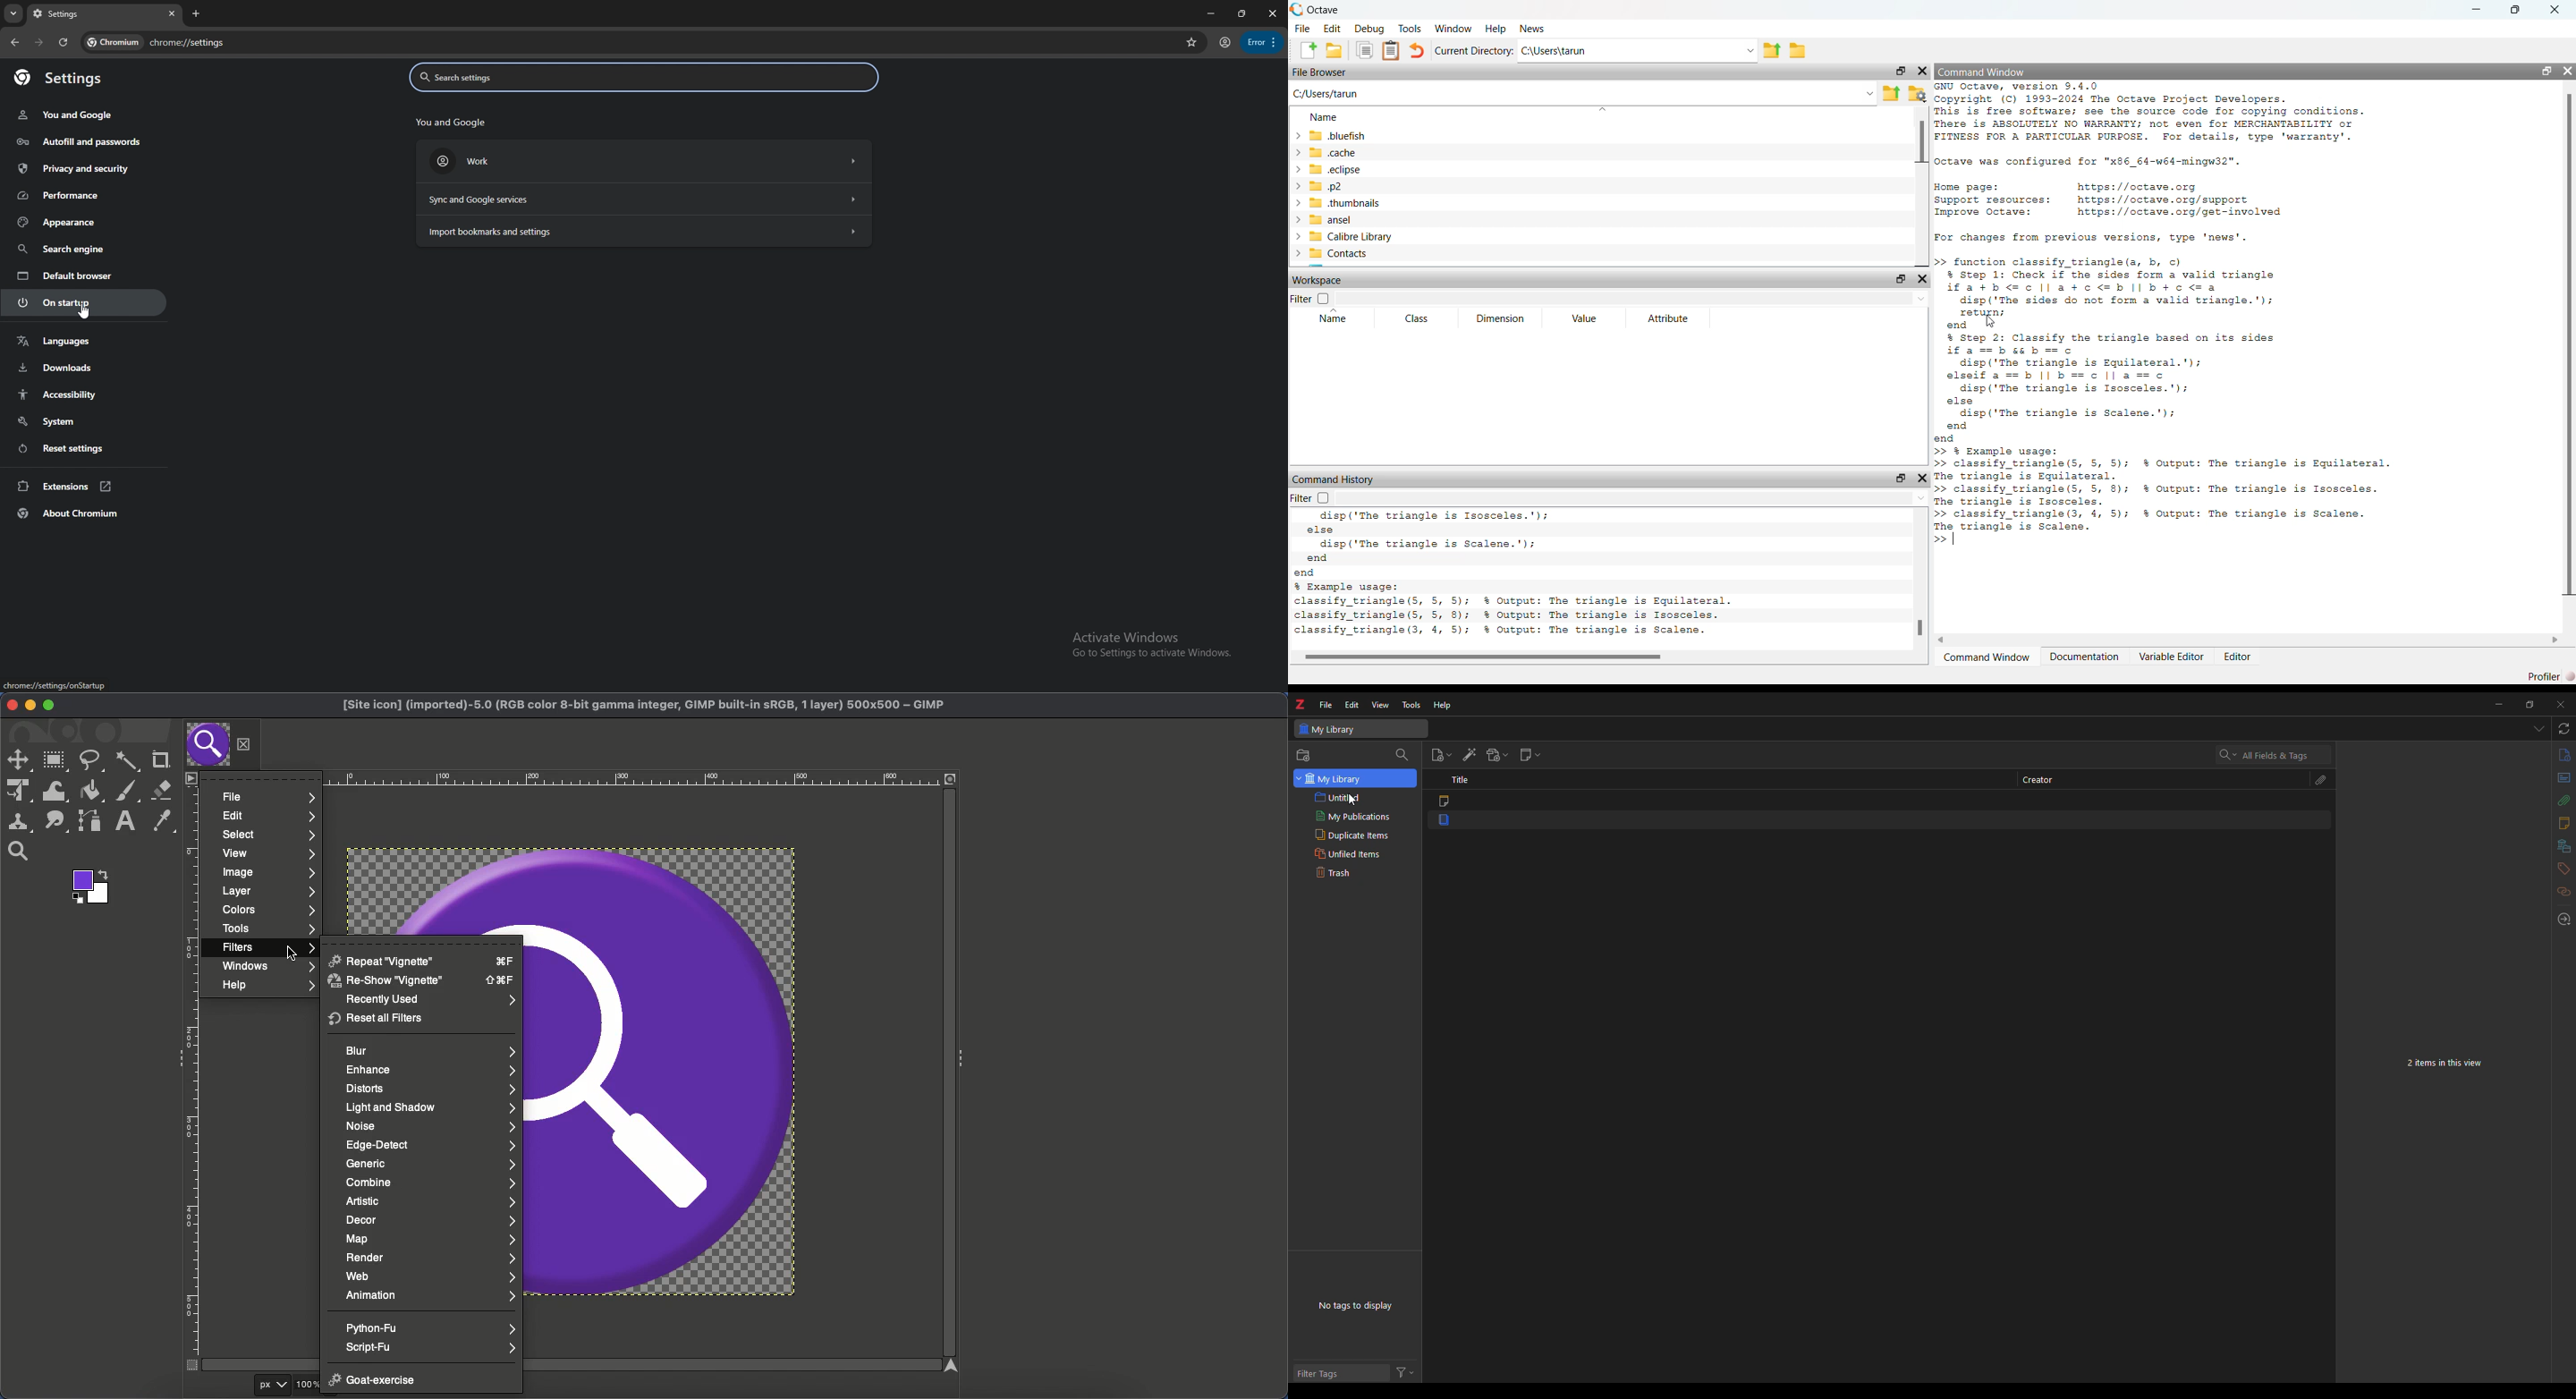 This screenshot has height=1400, width=2576. What do you see at coordinates (1638, 52) in the screenshot?
I see `enter directory name` at bounding box center [1638, 52].